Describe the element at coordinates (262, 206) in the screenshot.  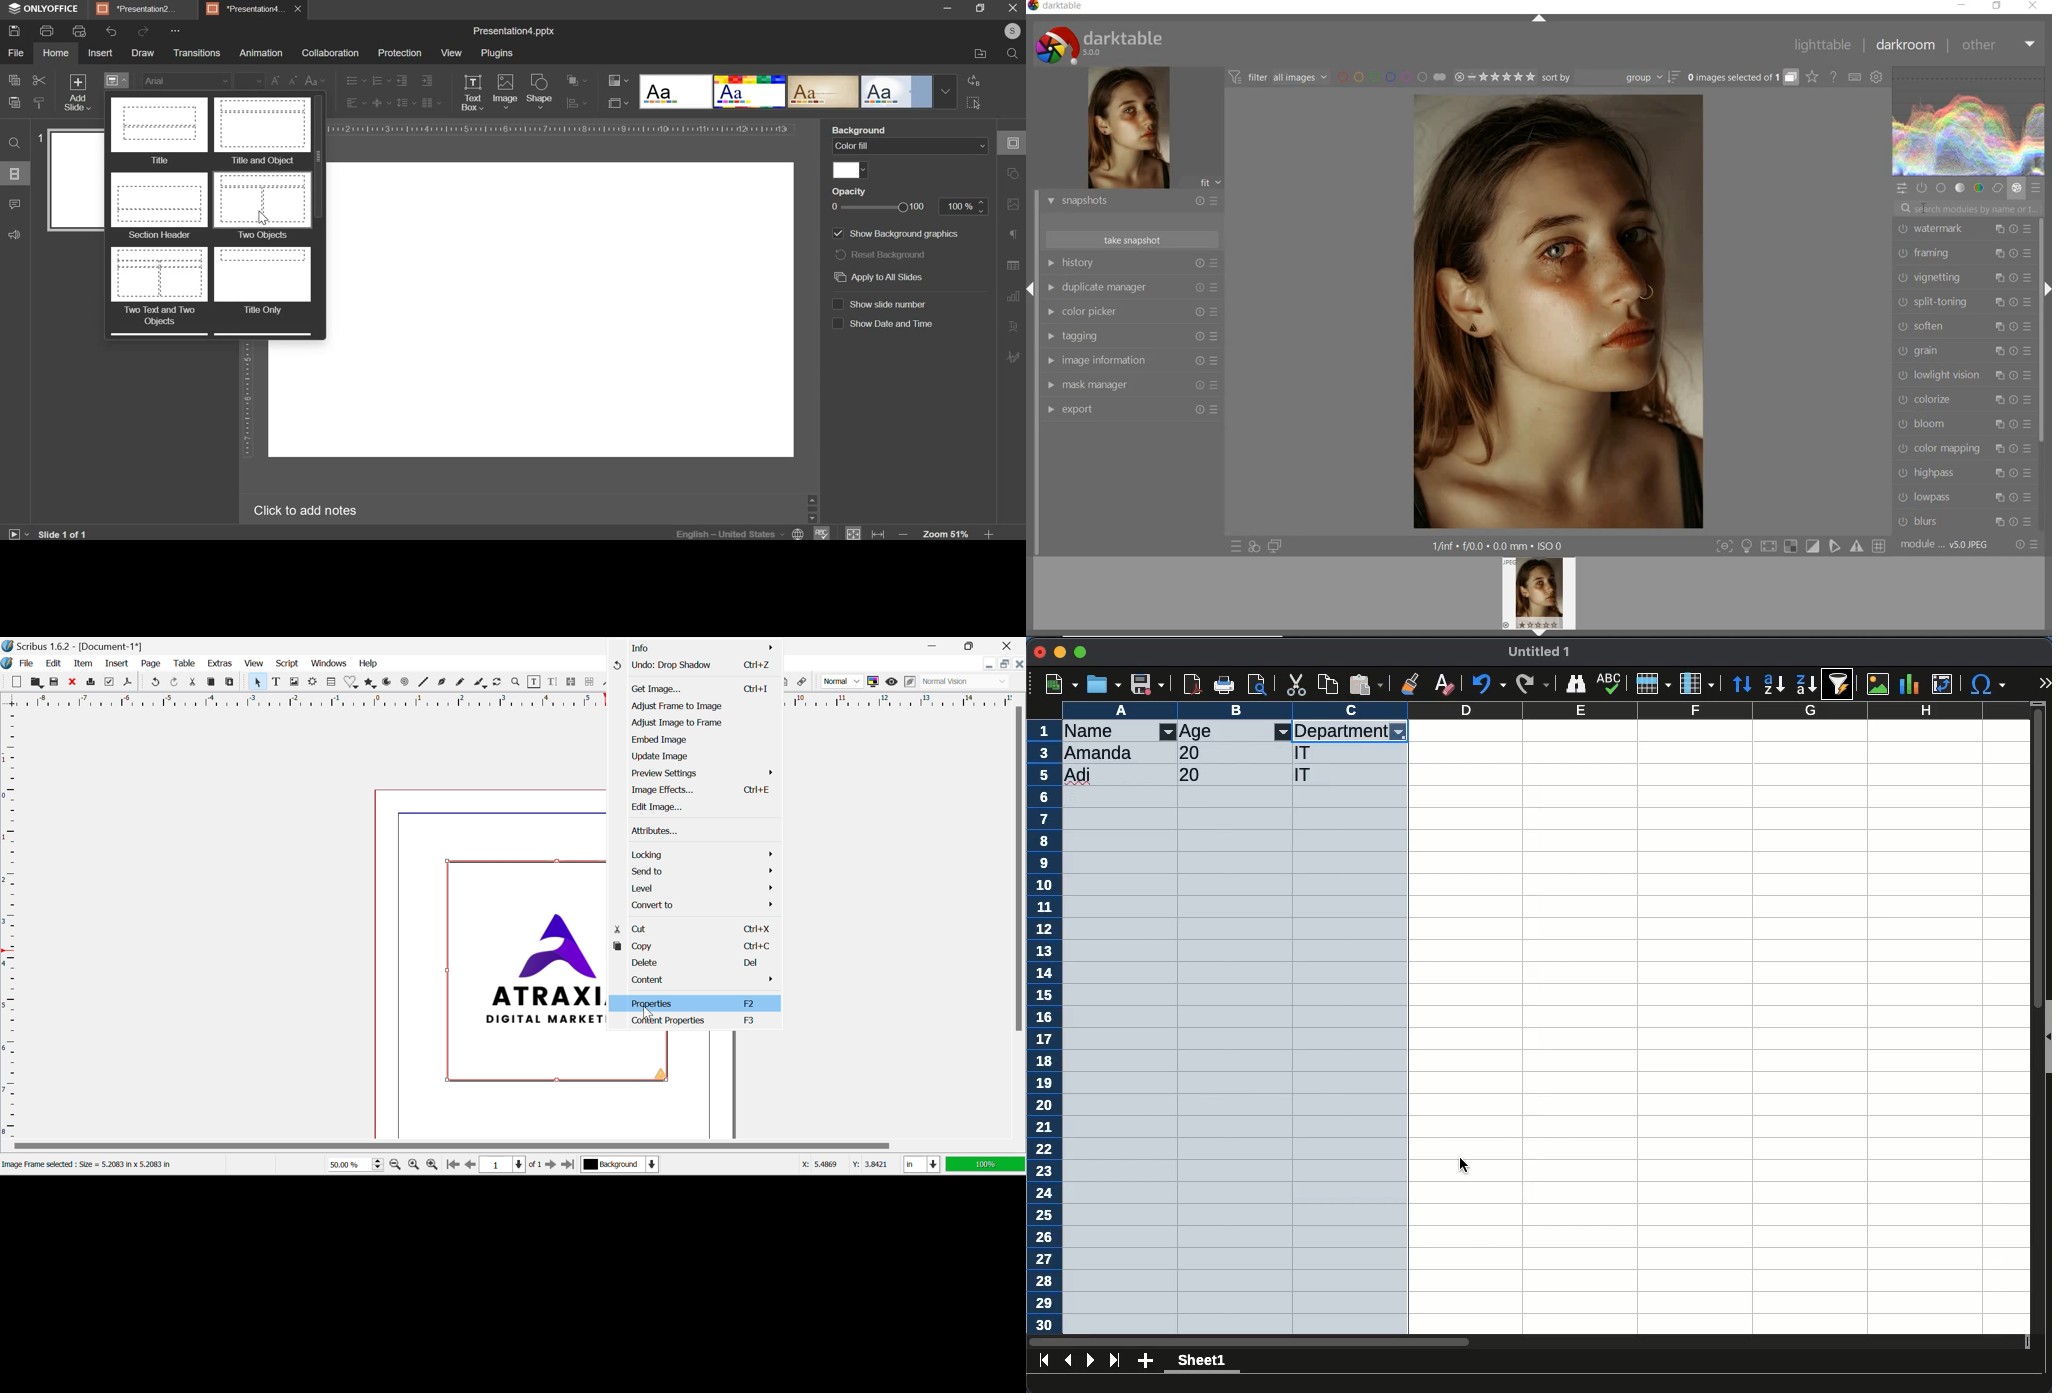
I see `two objects` at that location.